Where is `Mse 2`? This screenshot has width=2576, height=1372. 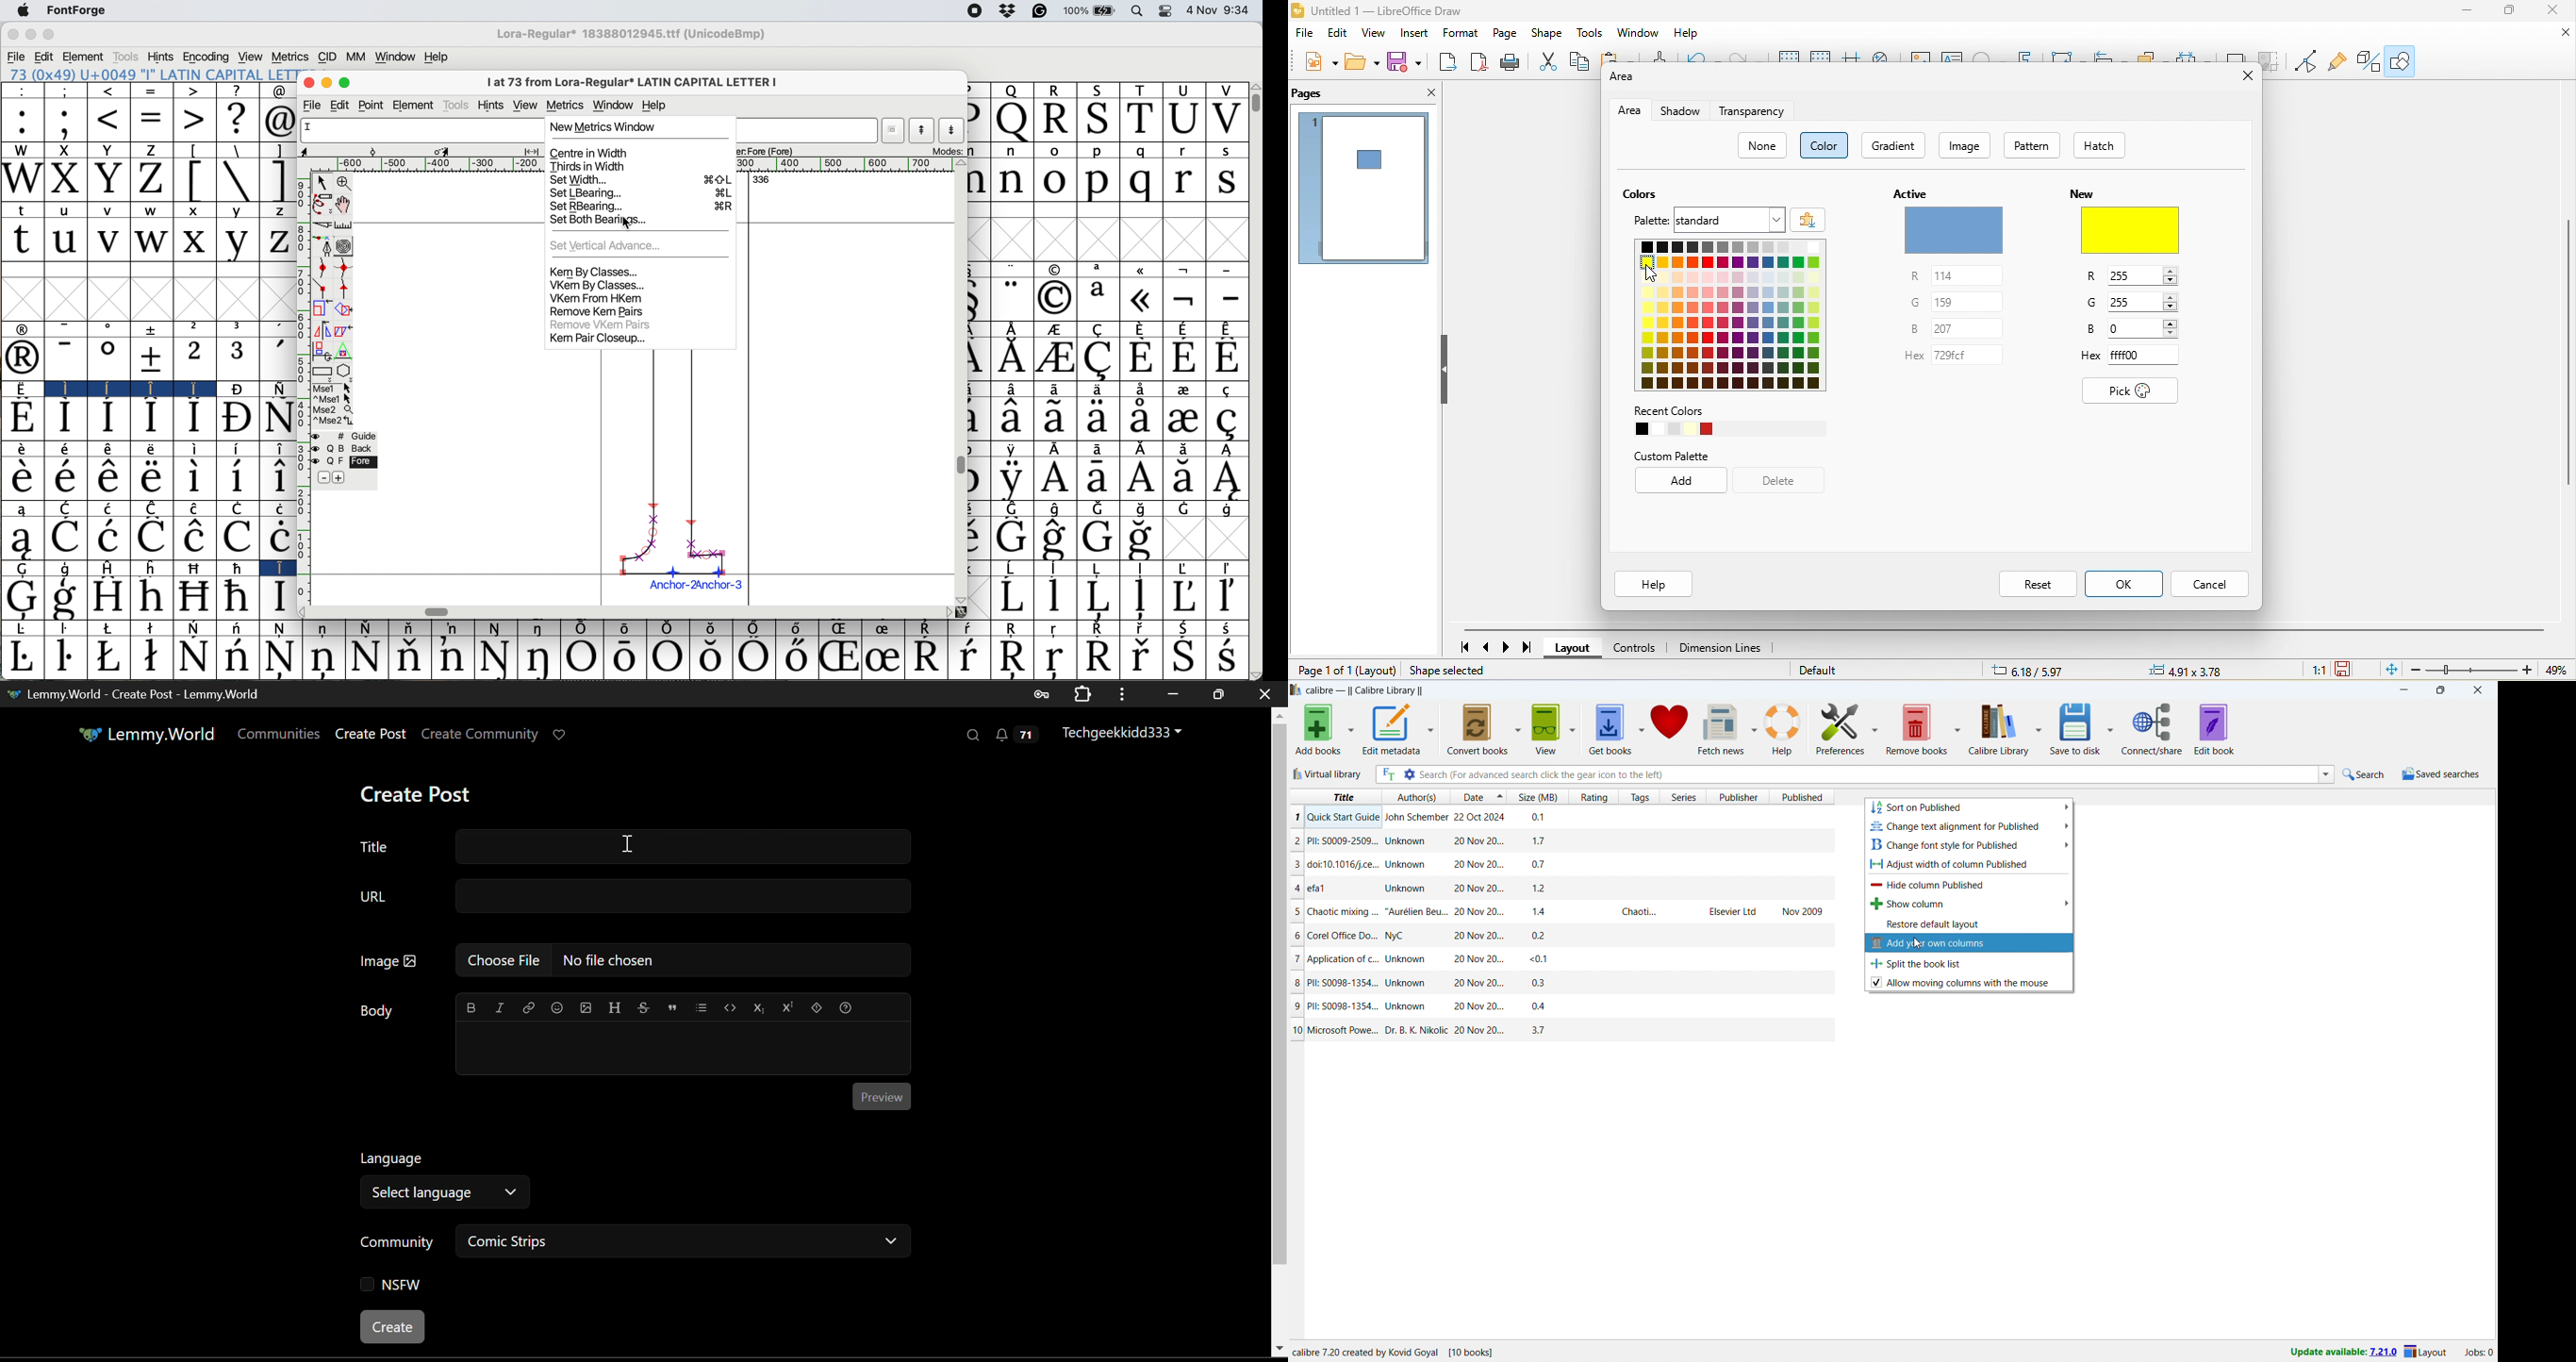 Mse 2 is located at coordinates (334, 409).